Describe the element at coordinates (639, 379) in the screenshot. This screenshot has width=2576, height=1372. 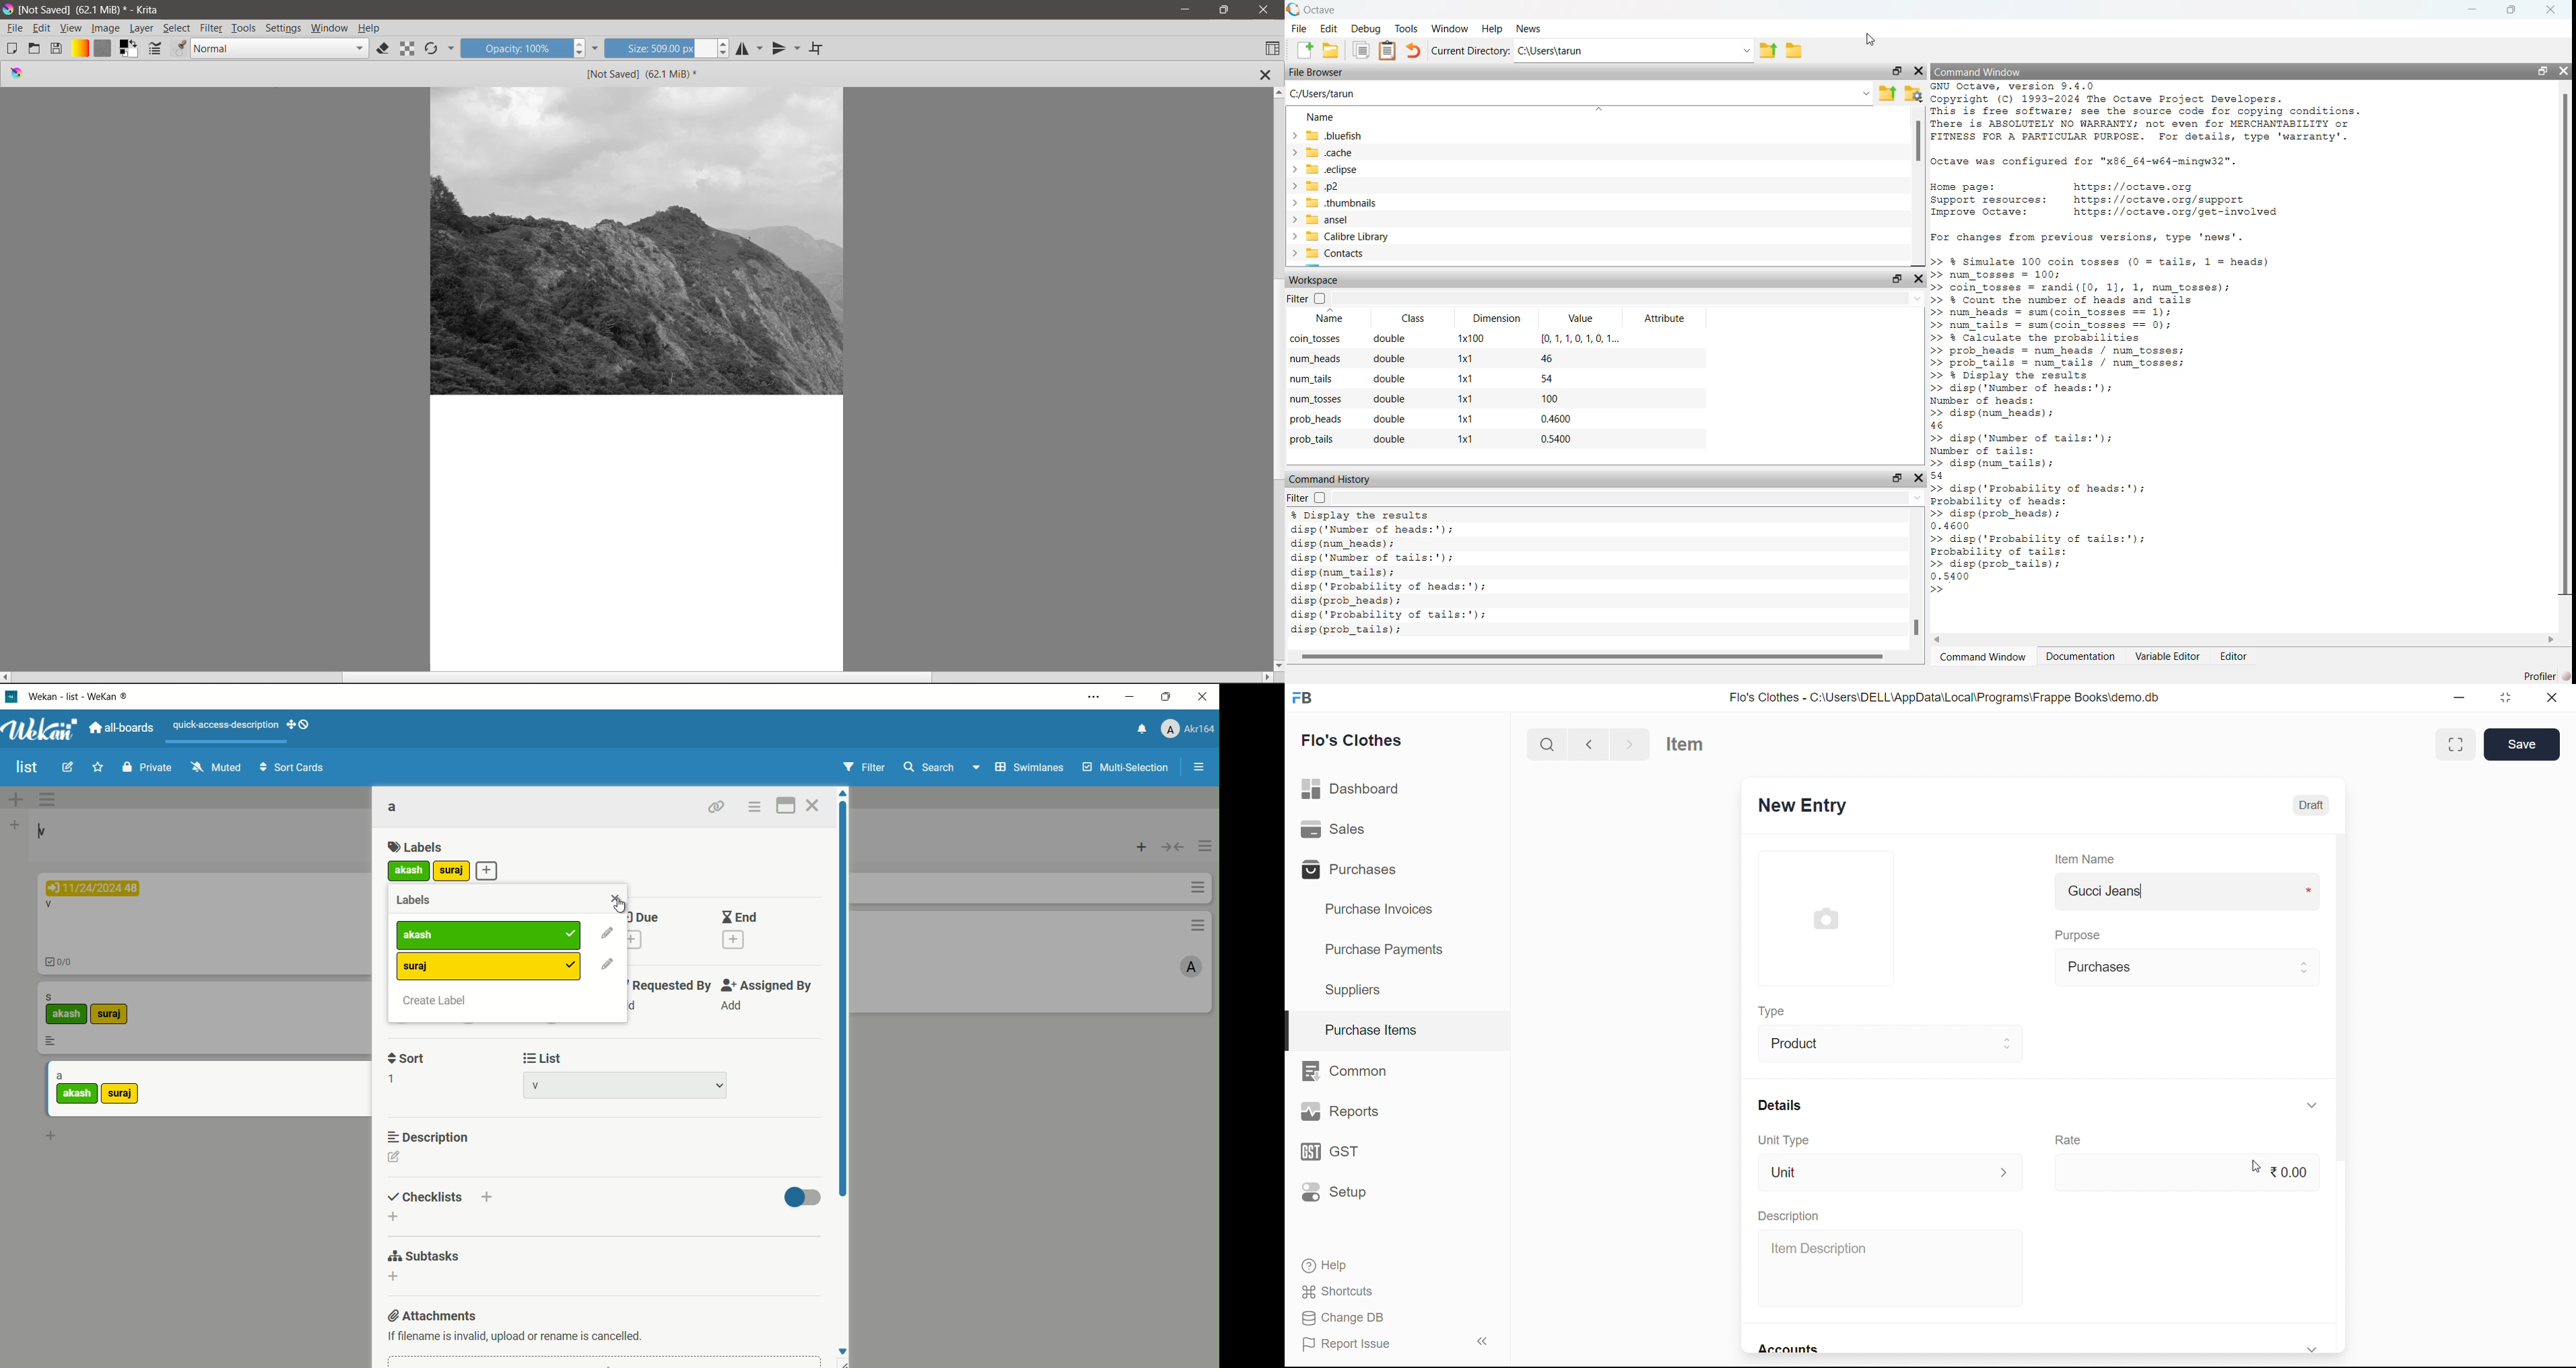
I see `Canvas with an Image Layer ` at that location.